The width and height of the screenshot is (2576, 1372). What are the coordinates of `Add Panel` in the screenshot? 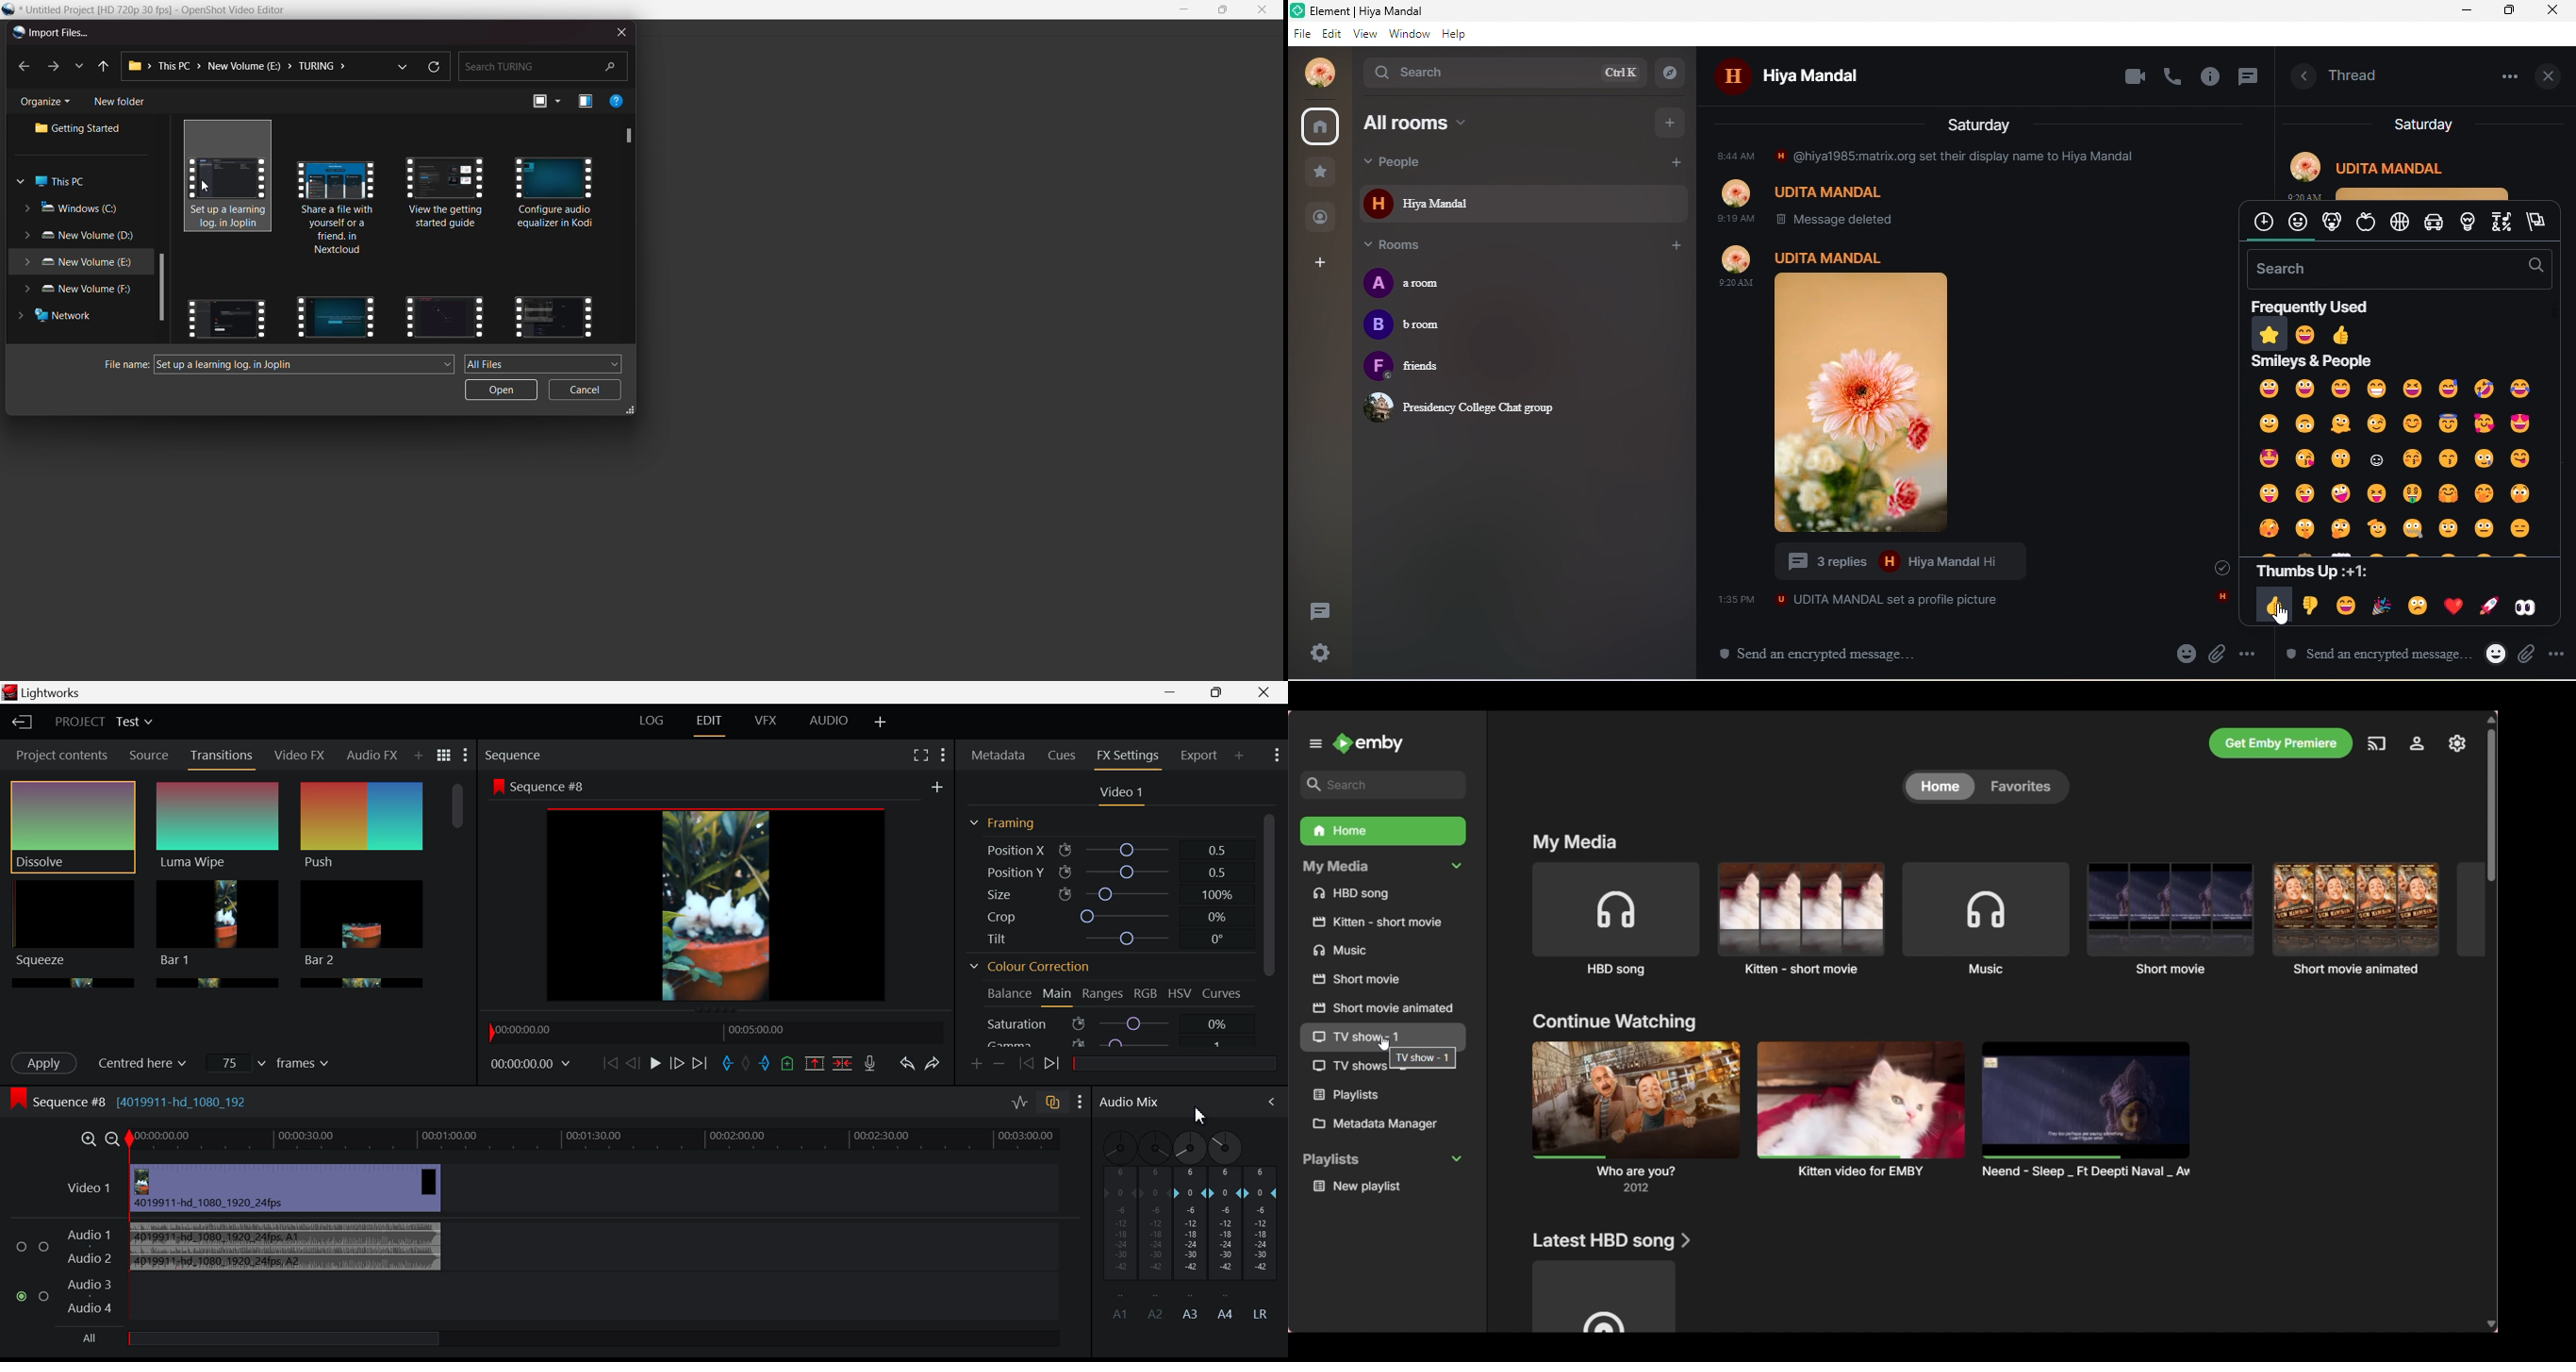 It's located at (1240, 755).